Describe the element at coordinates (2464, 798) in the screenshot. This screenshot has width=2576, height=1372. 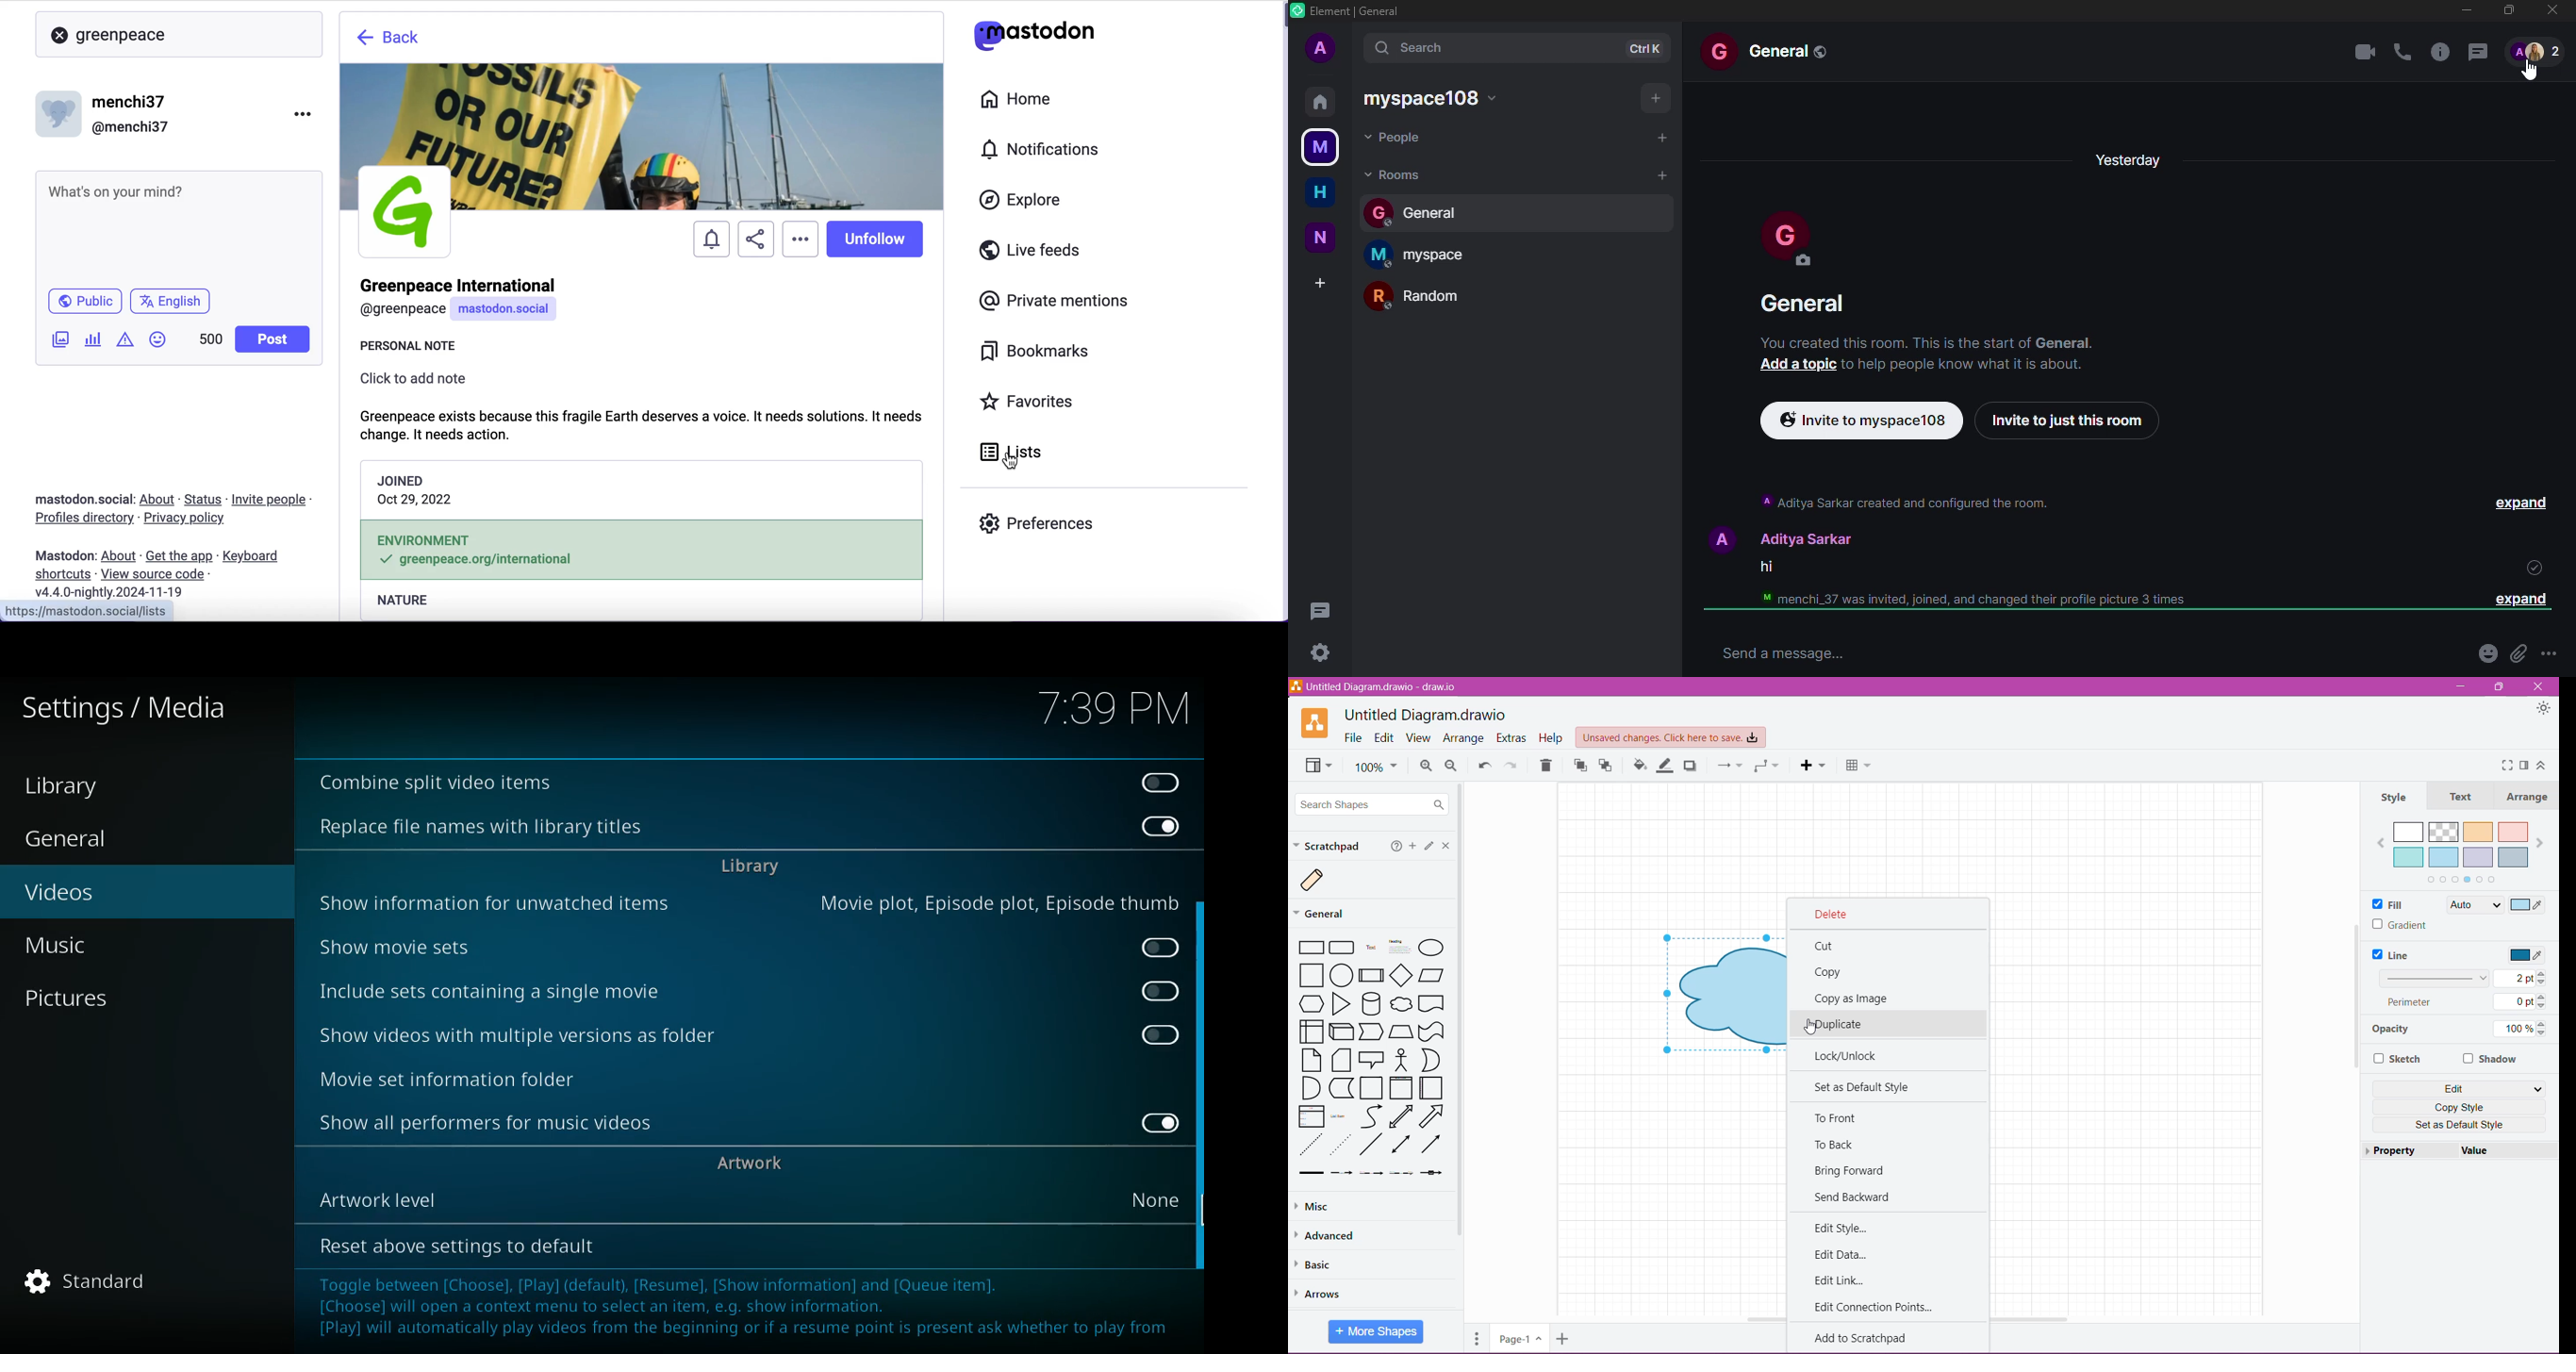
I see `Text` at that location.